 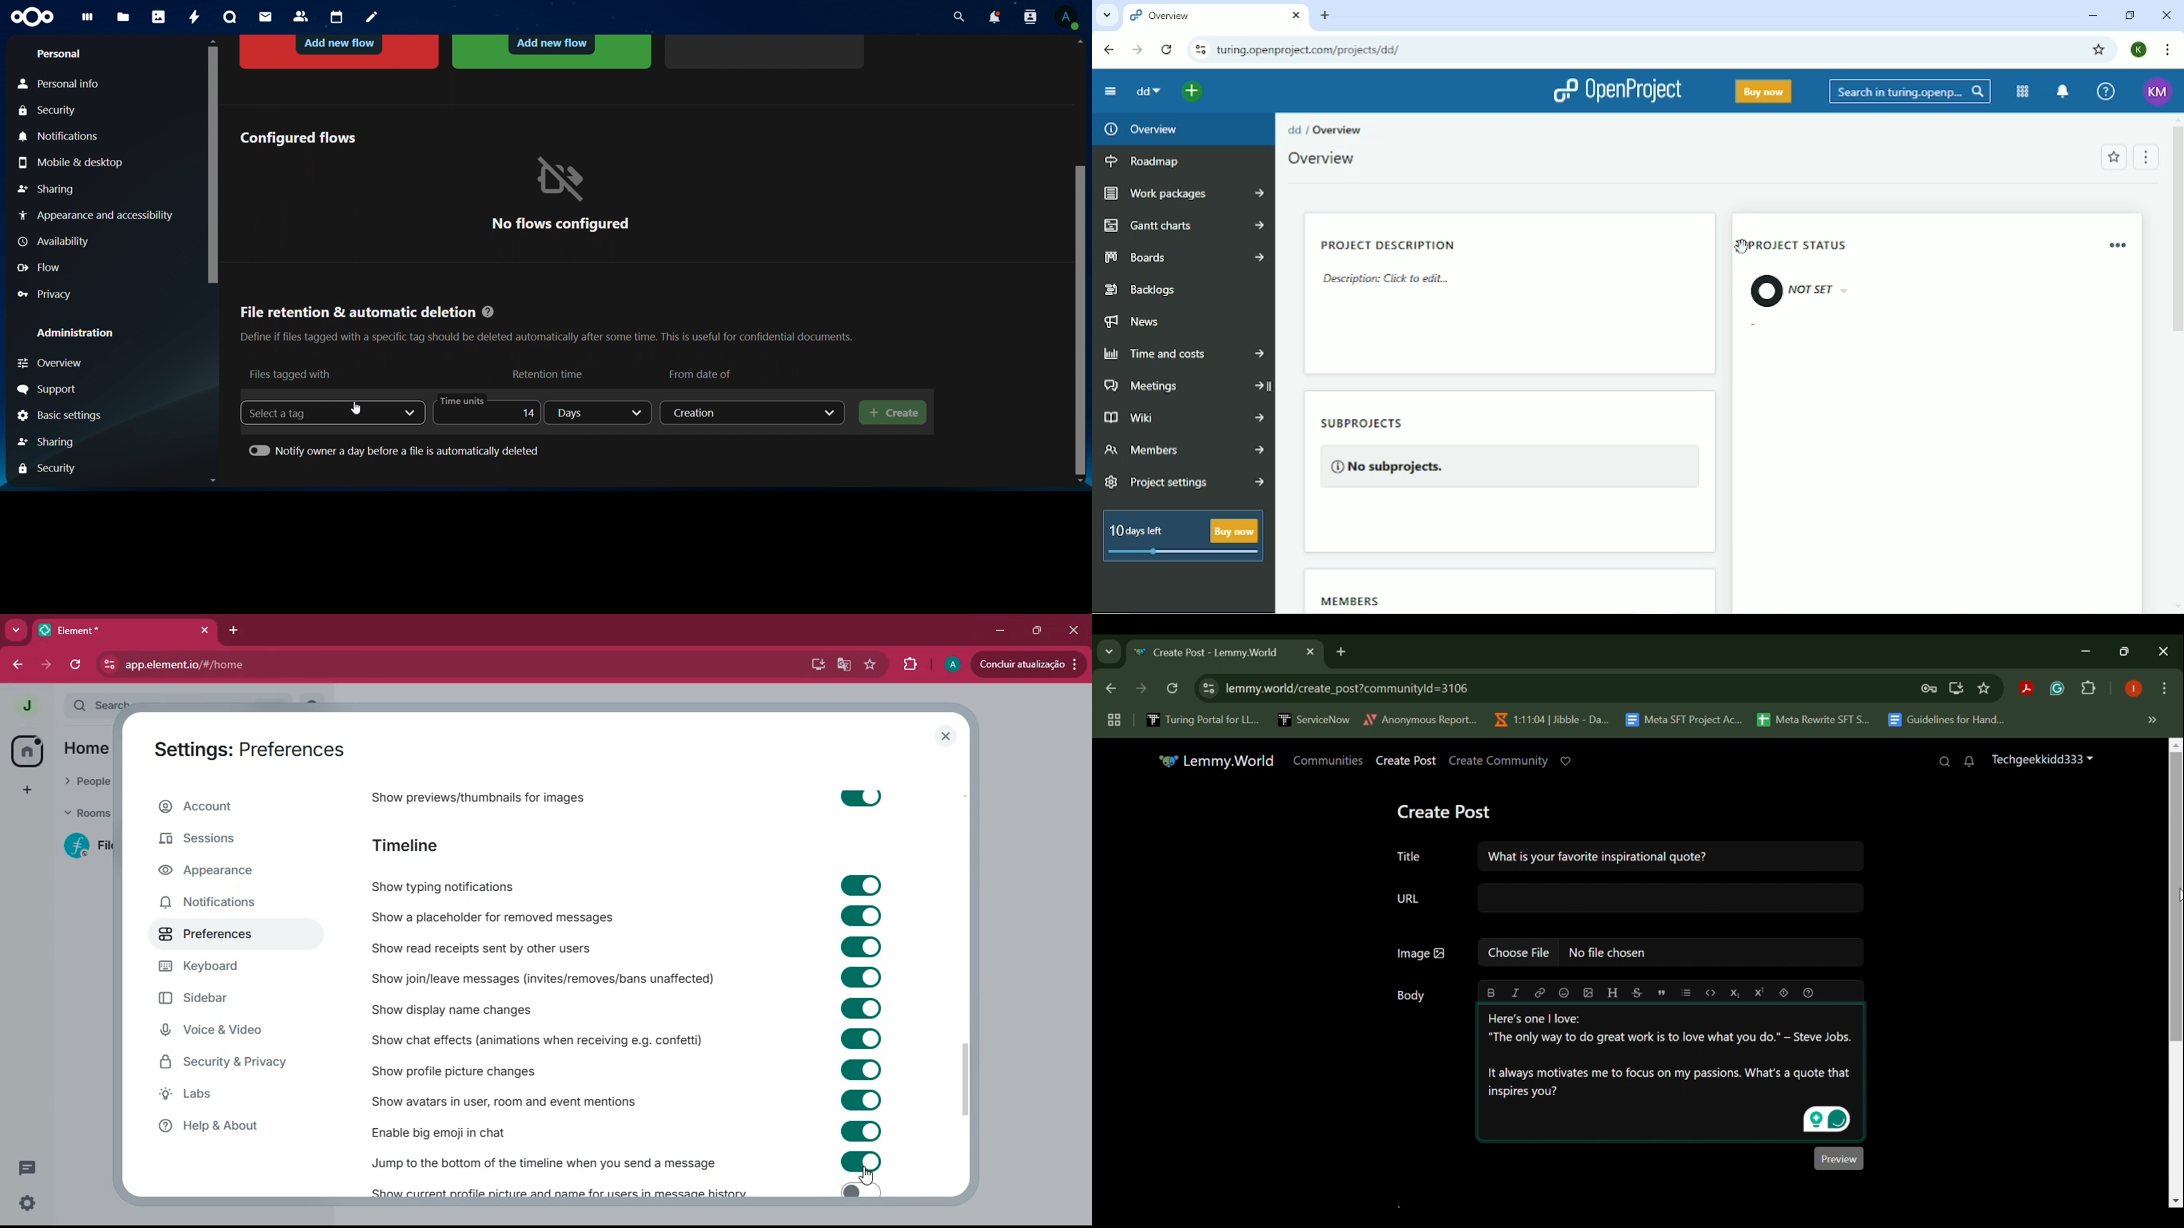 I want to click on Lemmy.World, so click(x=1217, y=761).